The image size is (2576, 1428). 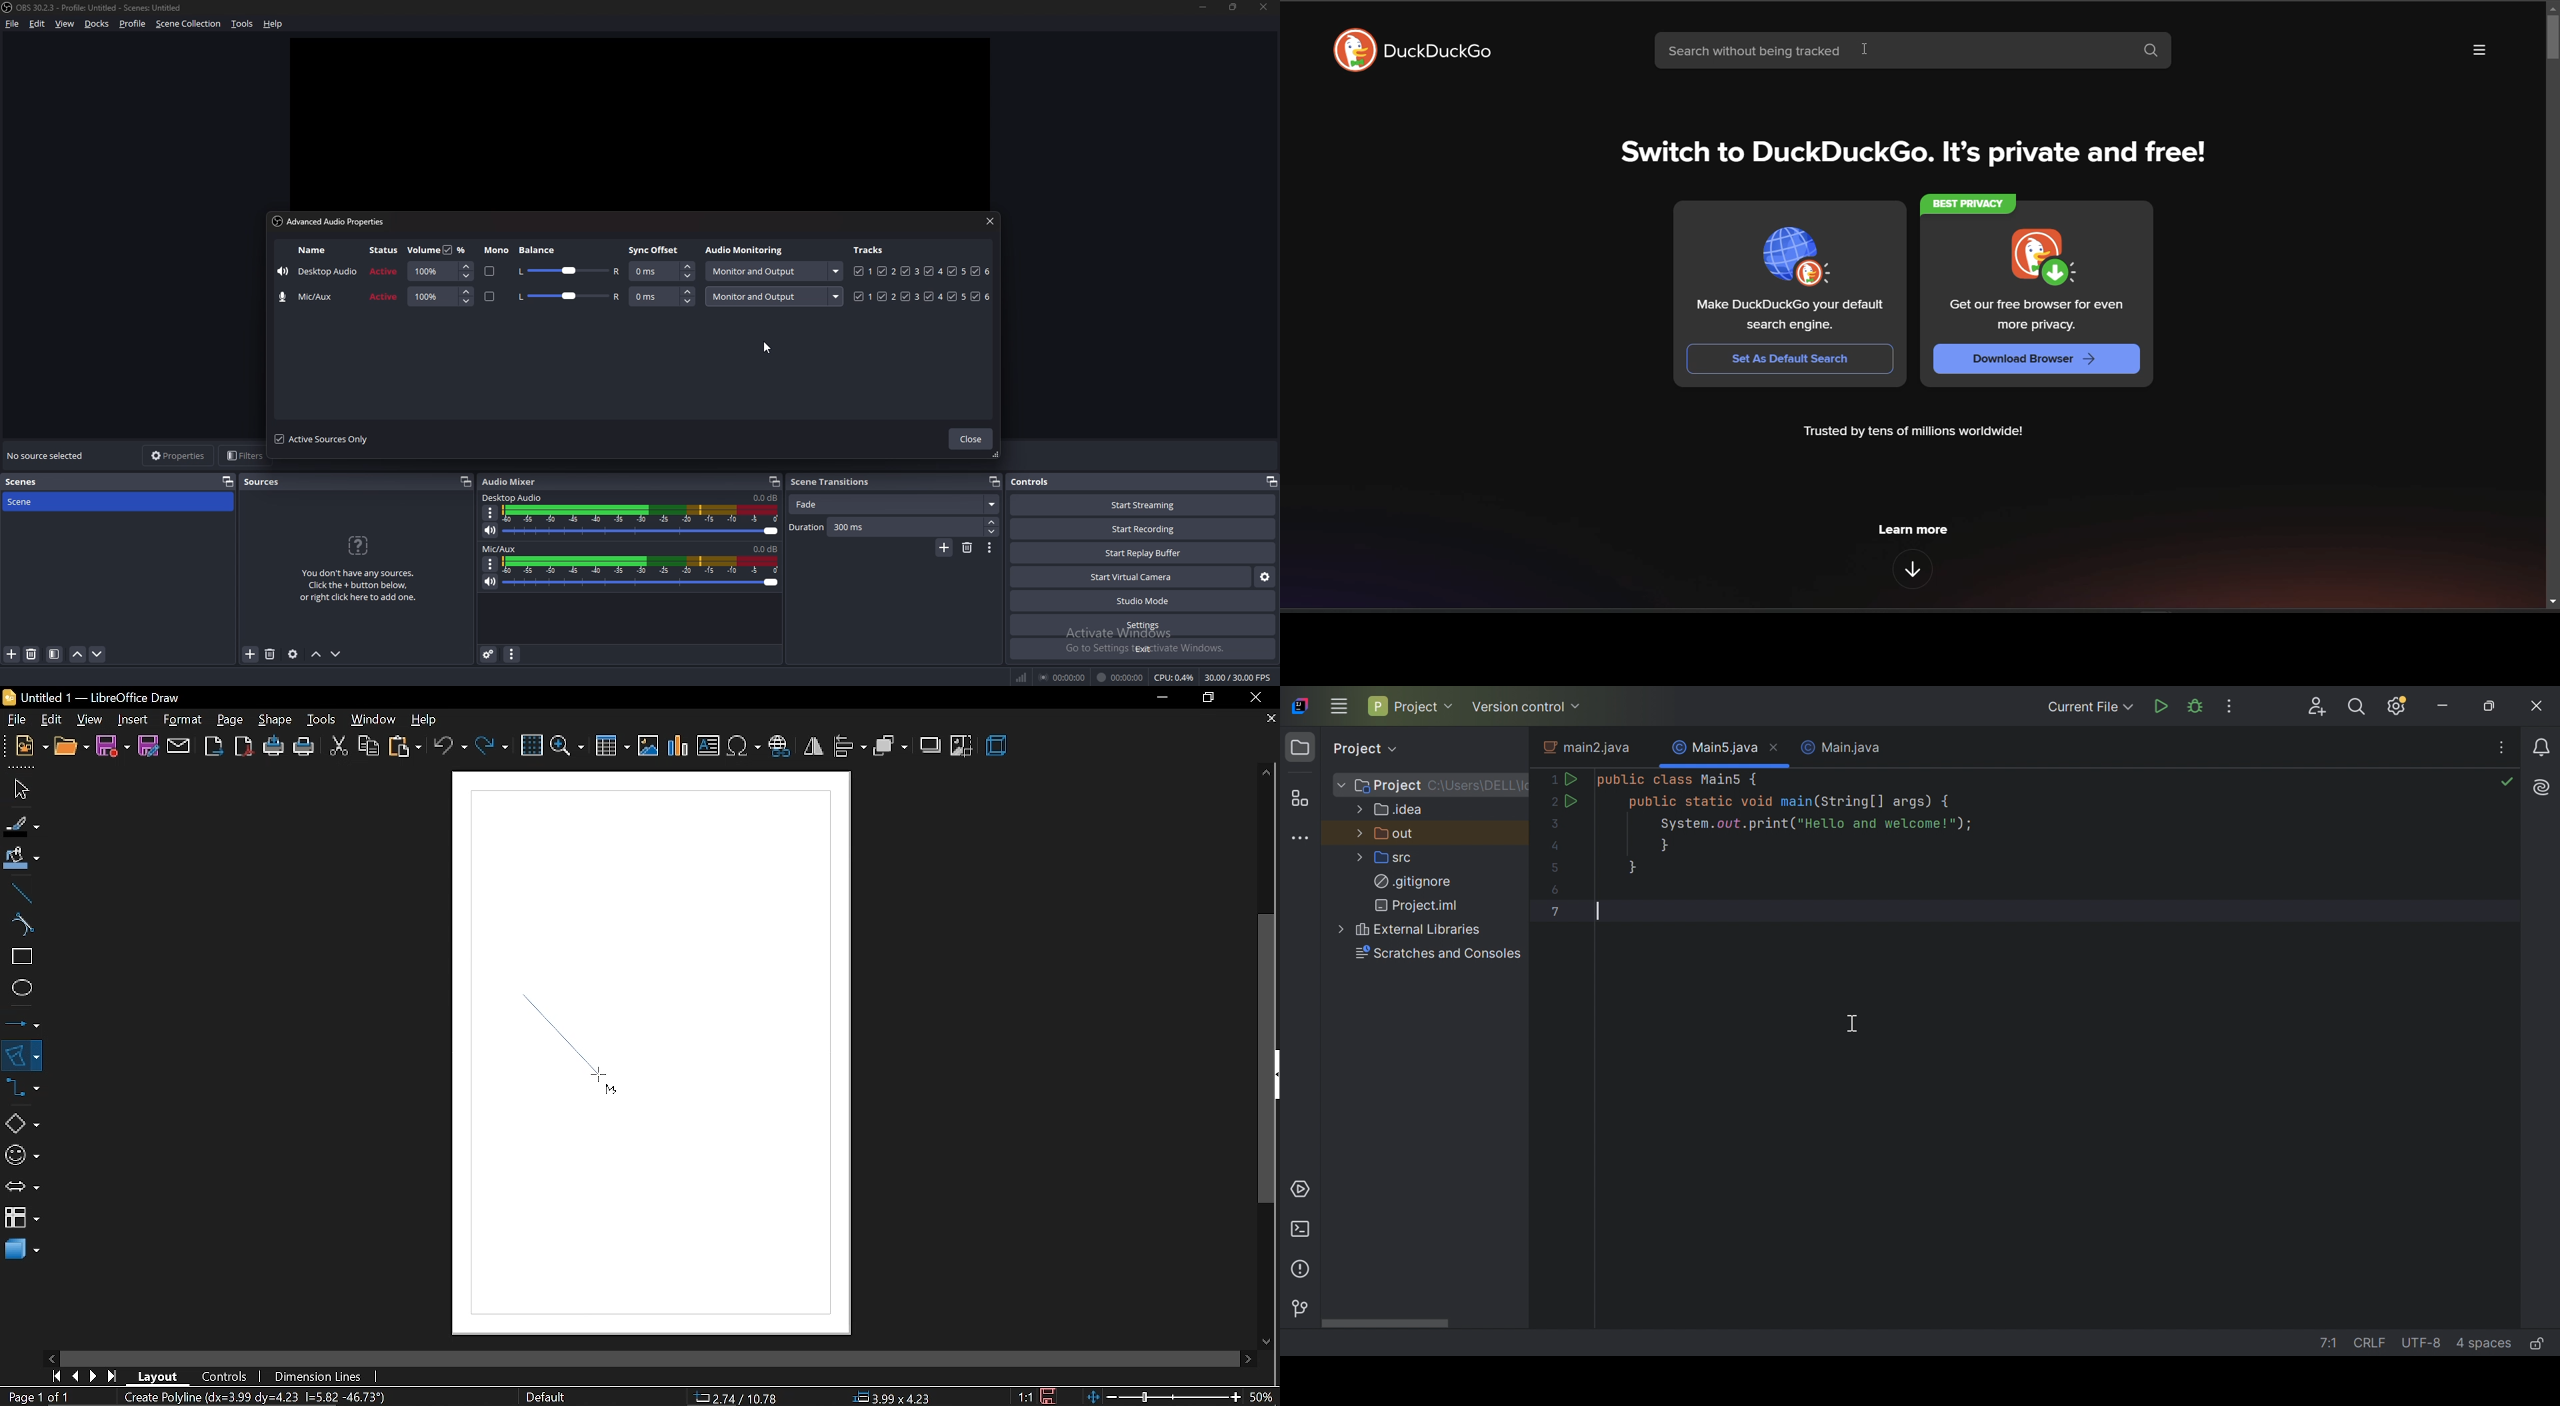 What do you see at coordinates (97, 23) in the screenshot?
I see `docks` at bounding box center [97, 23].